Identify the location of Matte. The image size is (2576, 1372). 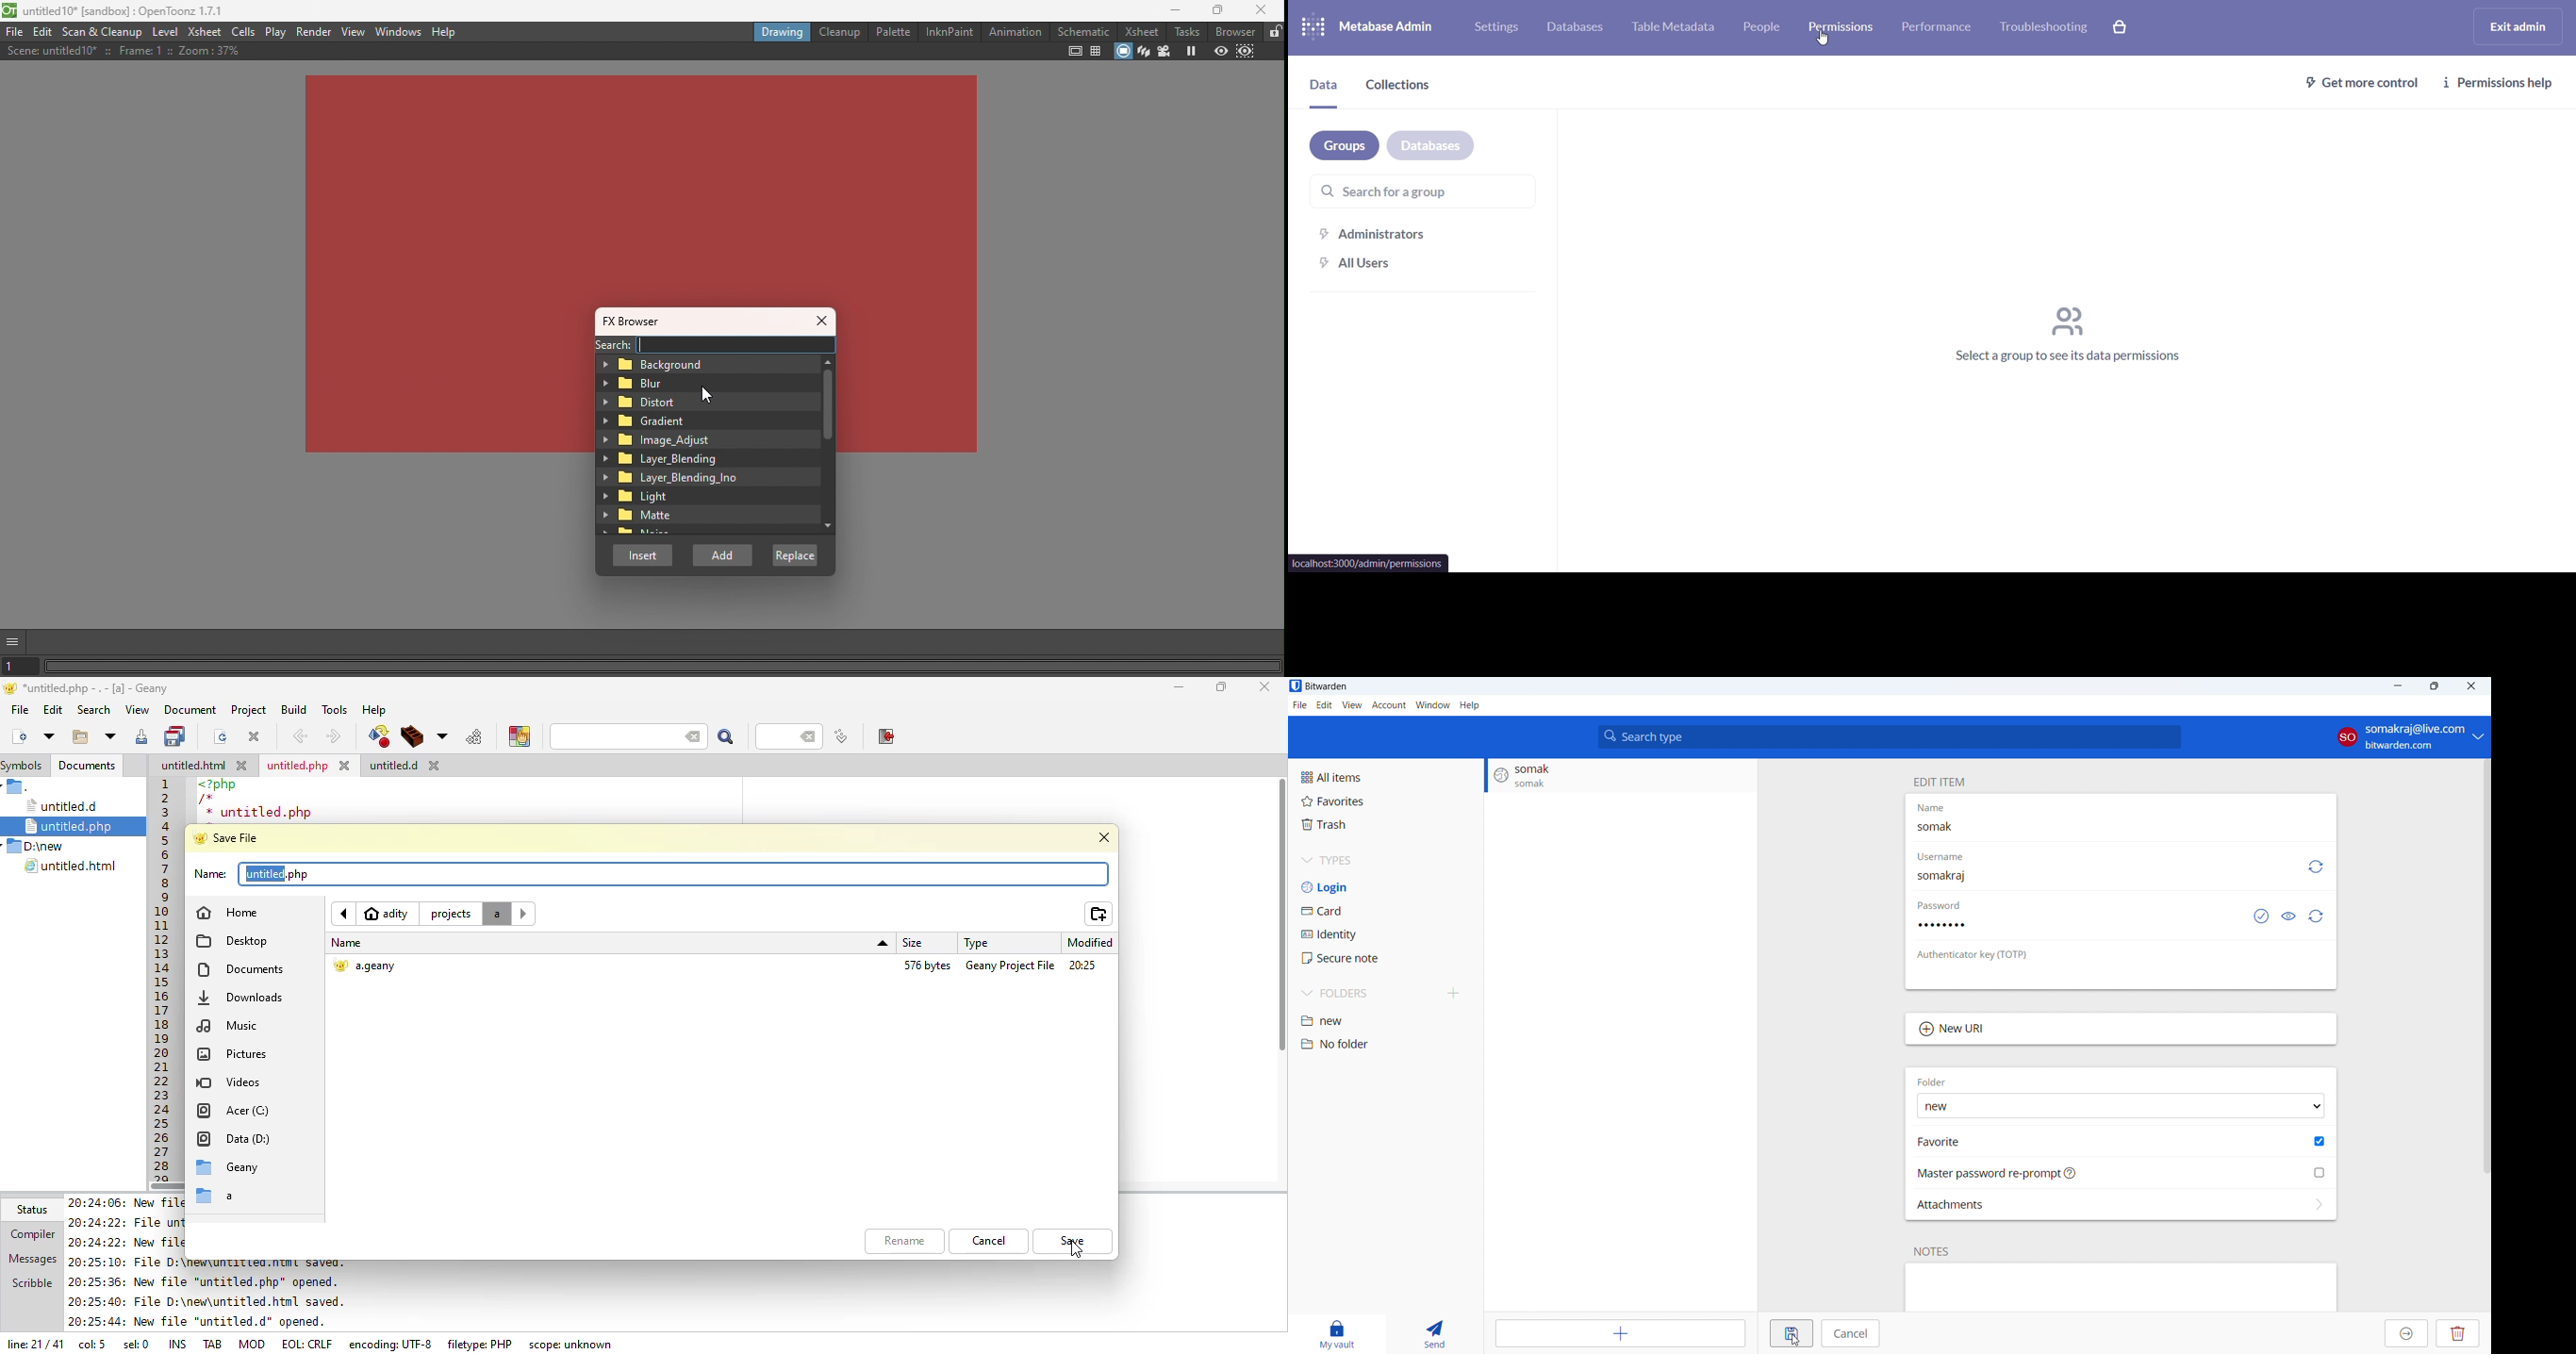
(639, 514).